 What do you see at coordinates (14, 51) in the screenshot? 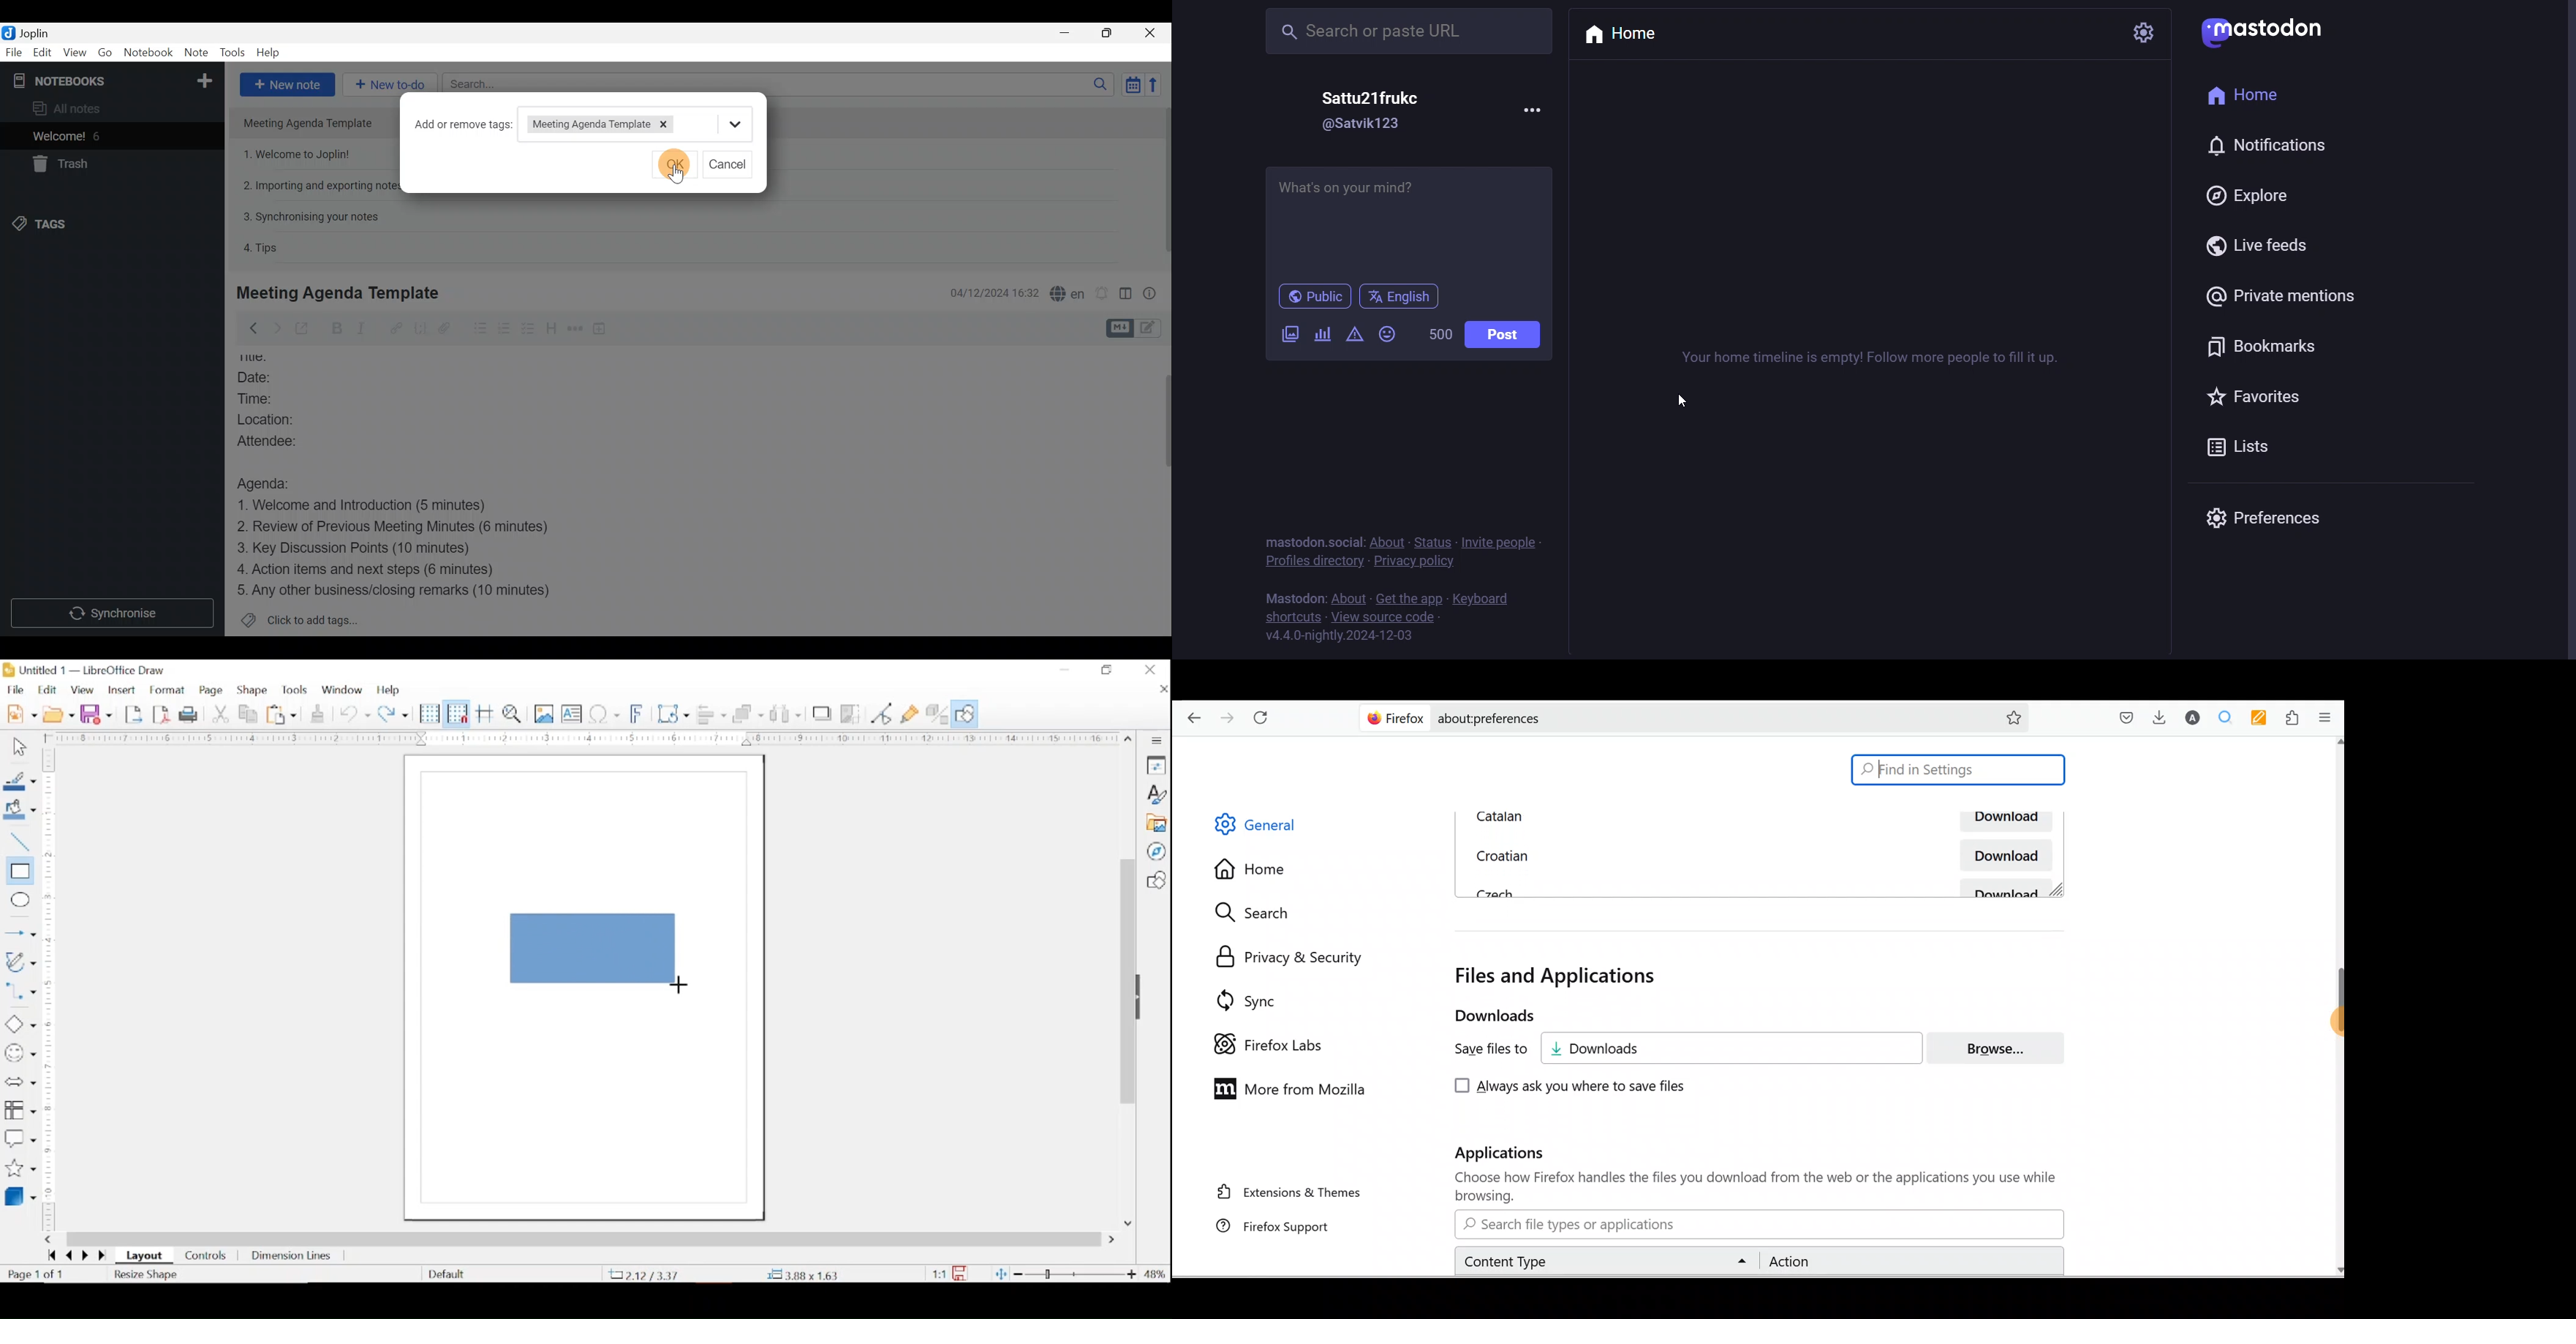
I see `File` at bounding box center [14, 51].